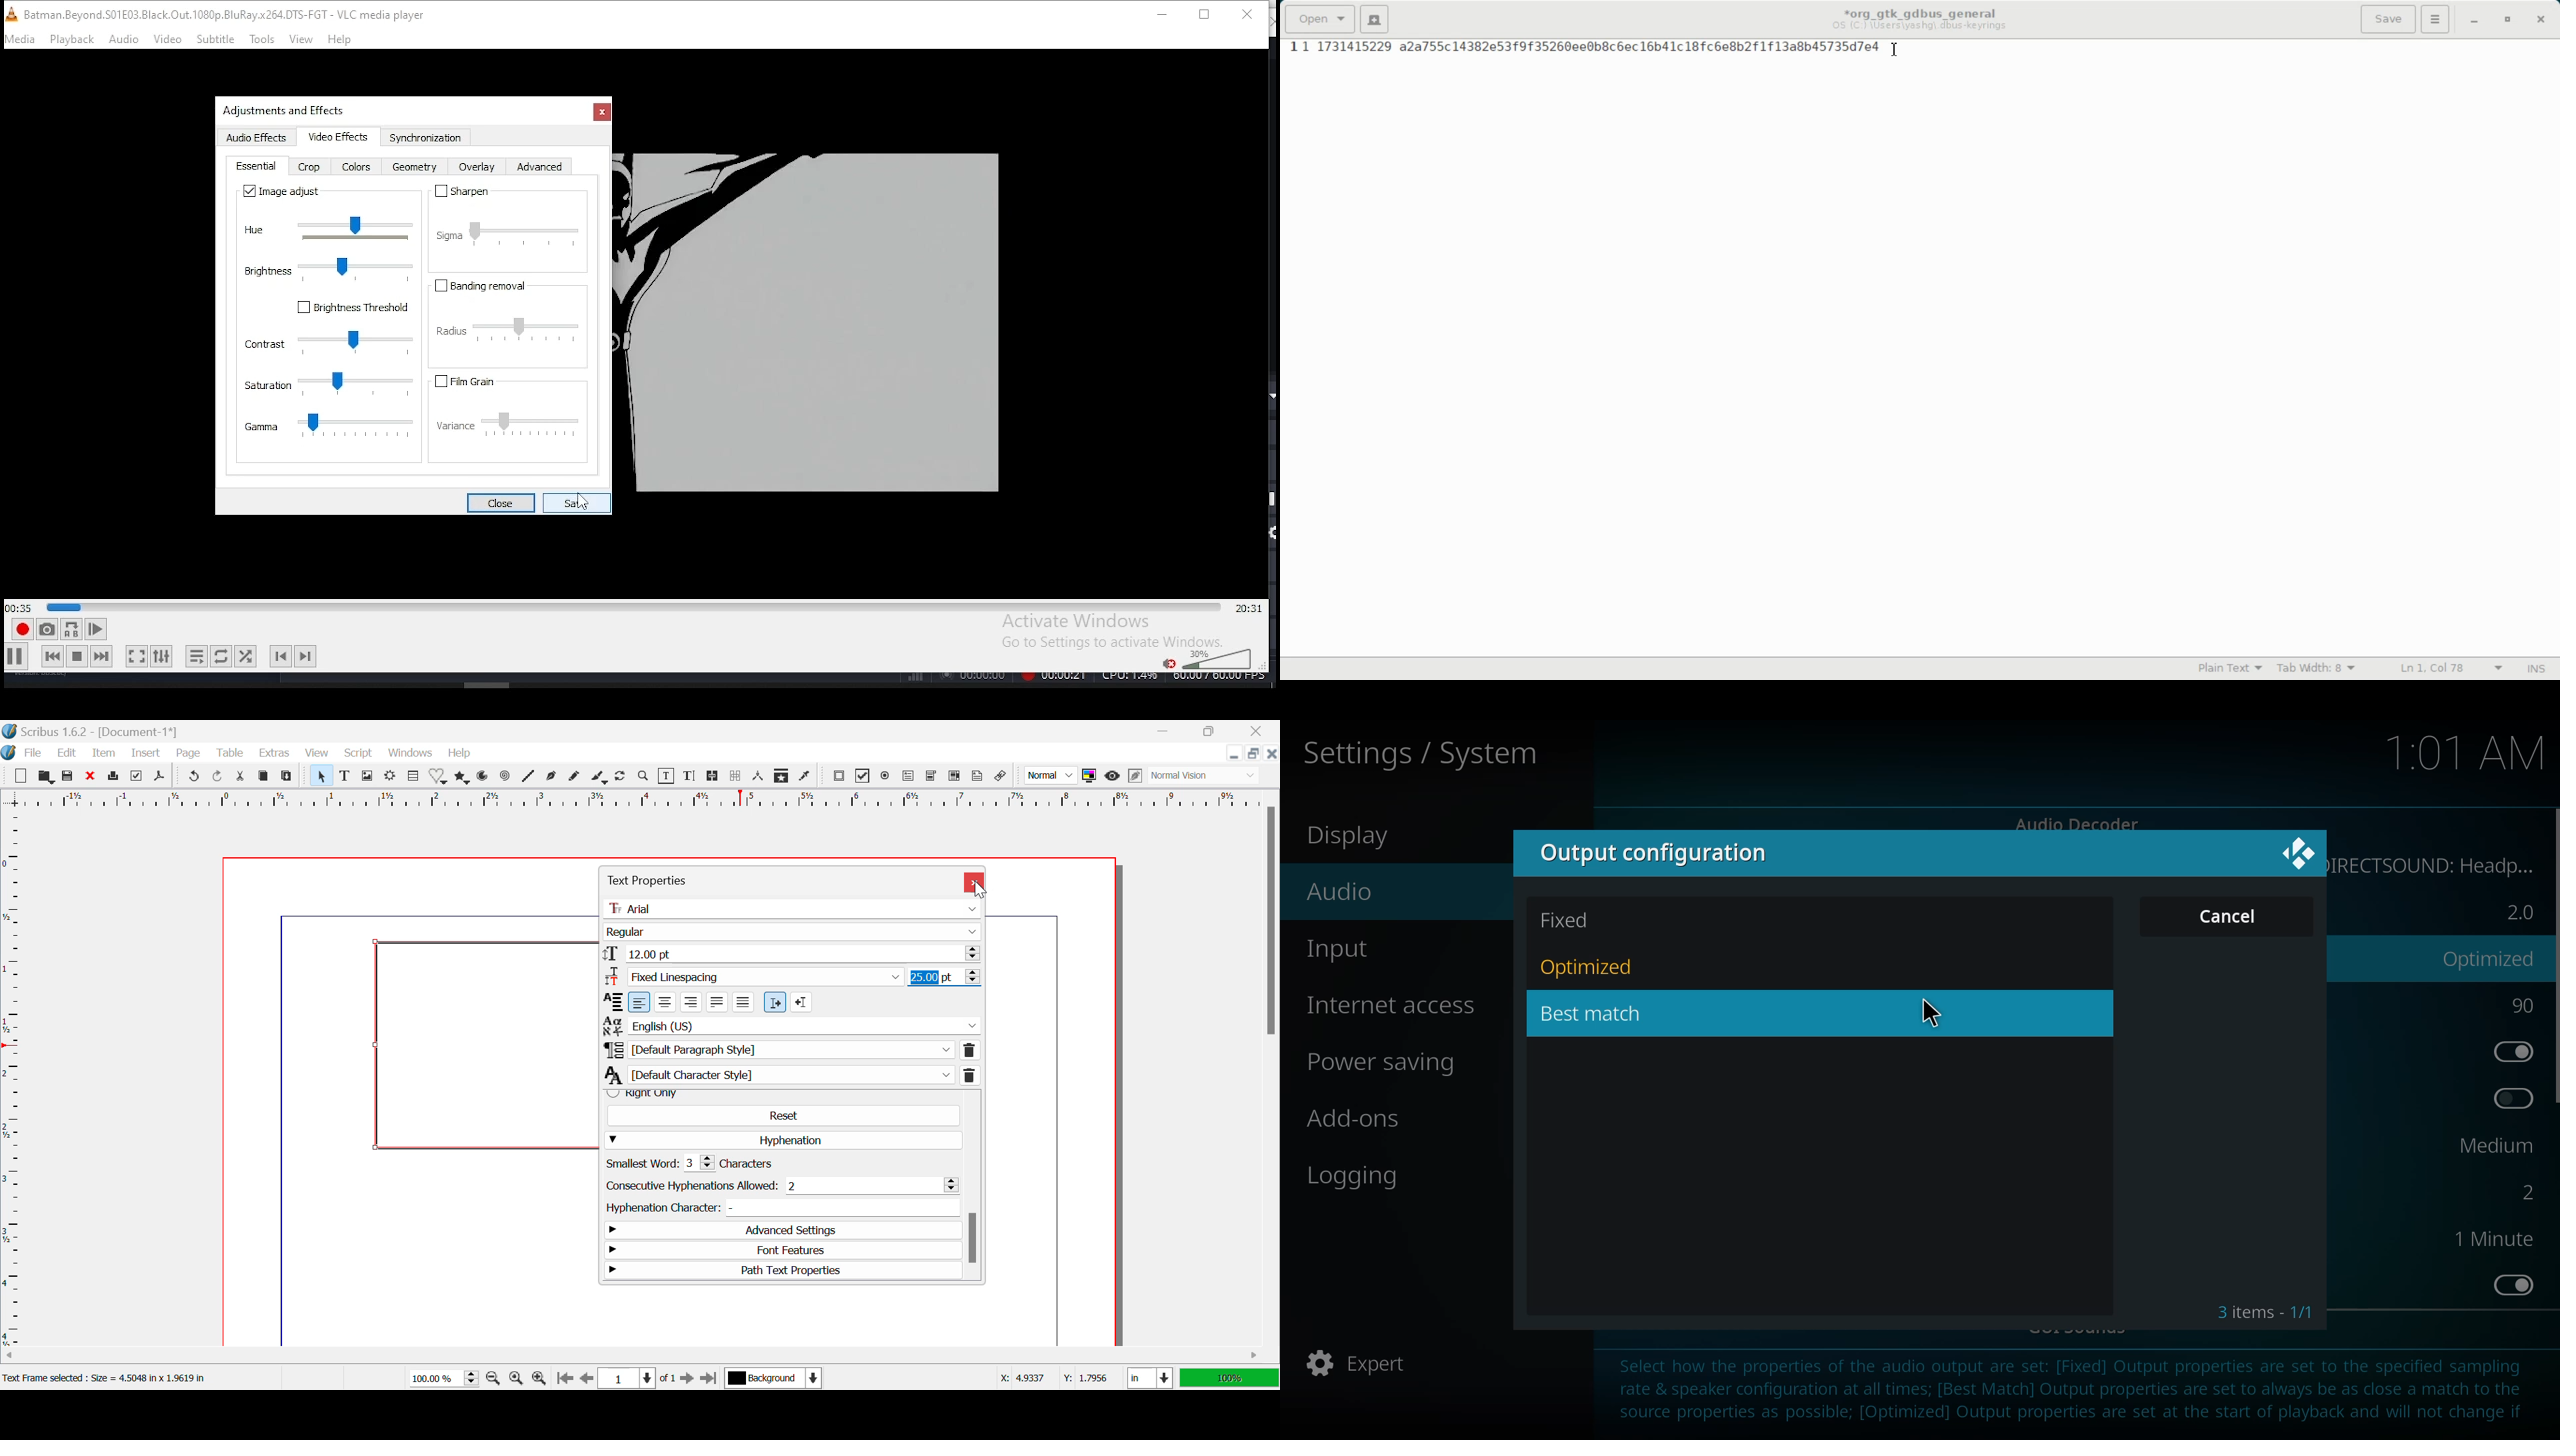 This screenshot has height=1456, width=2576. What do you see at coordinates (539, 1379) in the screenshot?
I see `Zoom In` at bounding box center [539, 1379].